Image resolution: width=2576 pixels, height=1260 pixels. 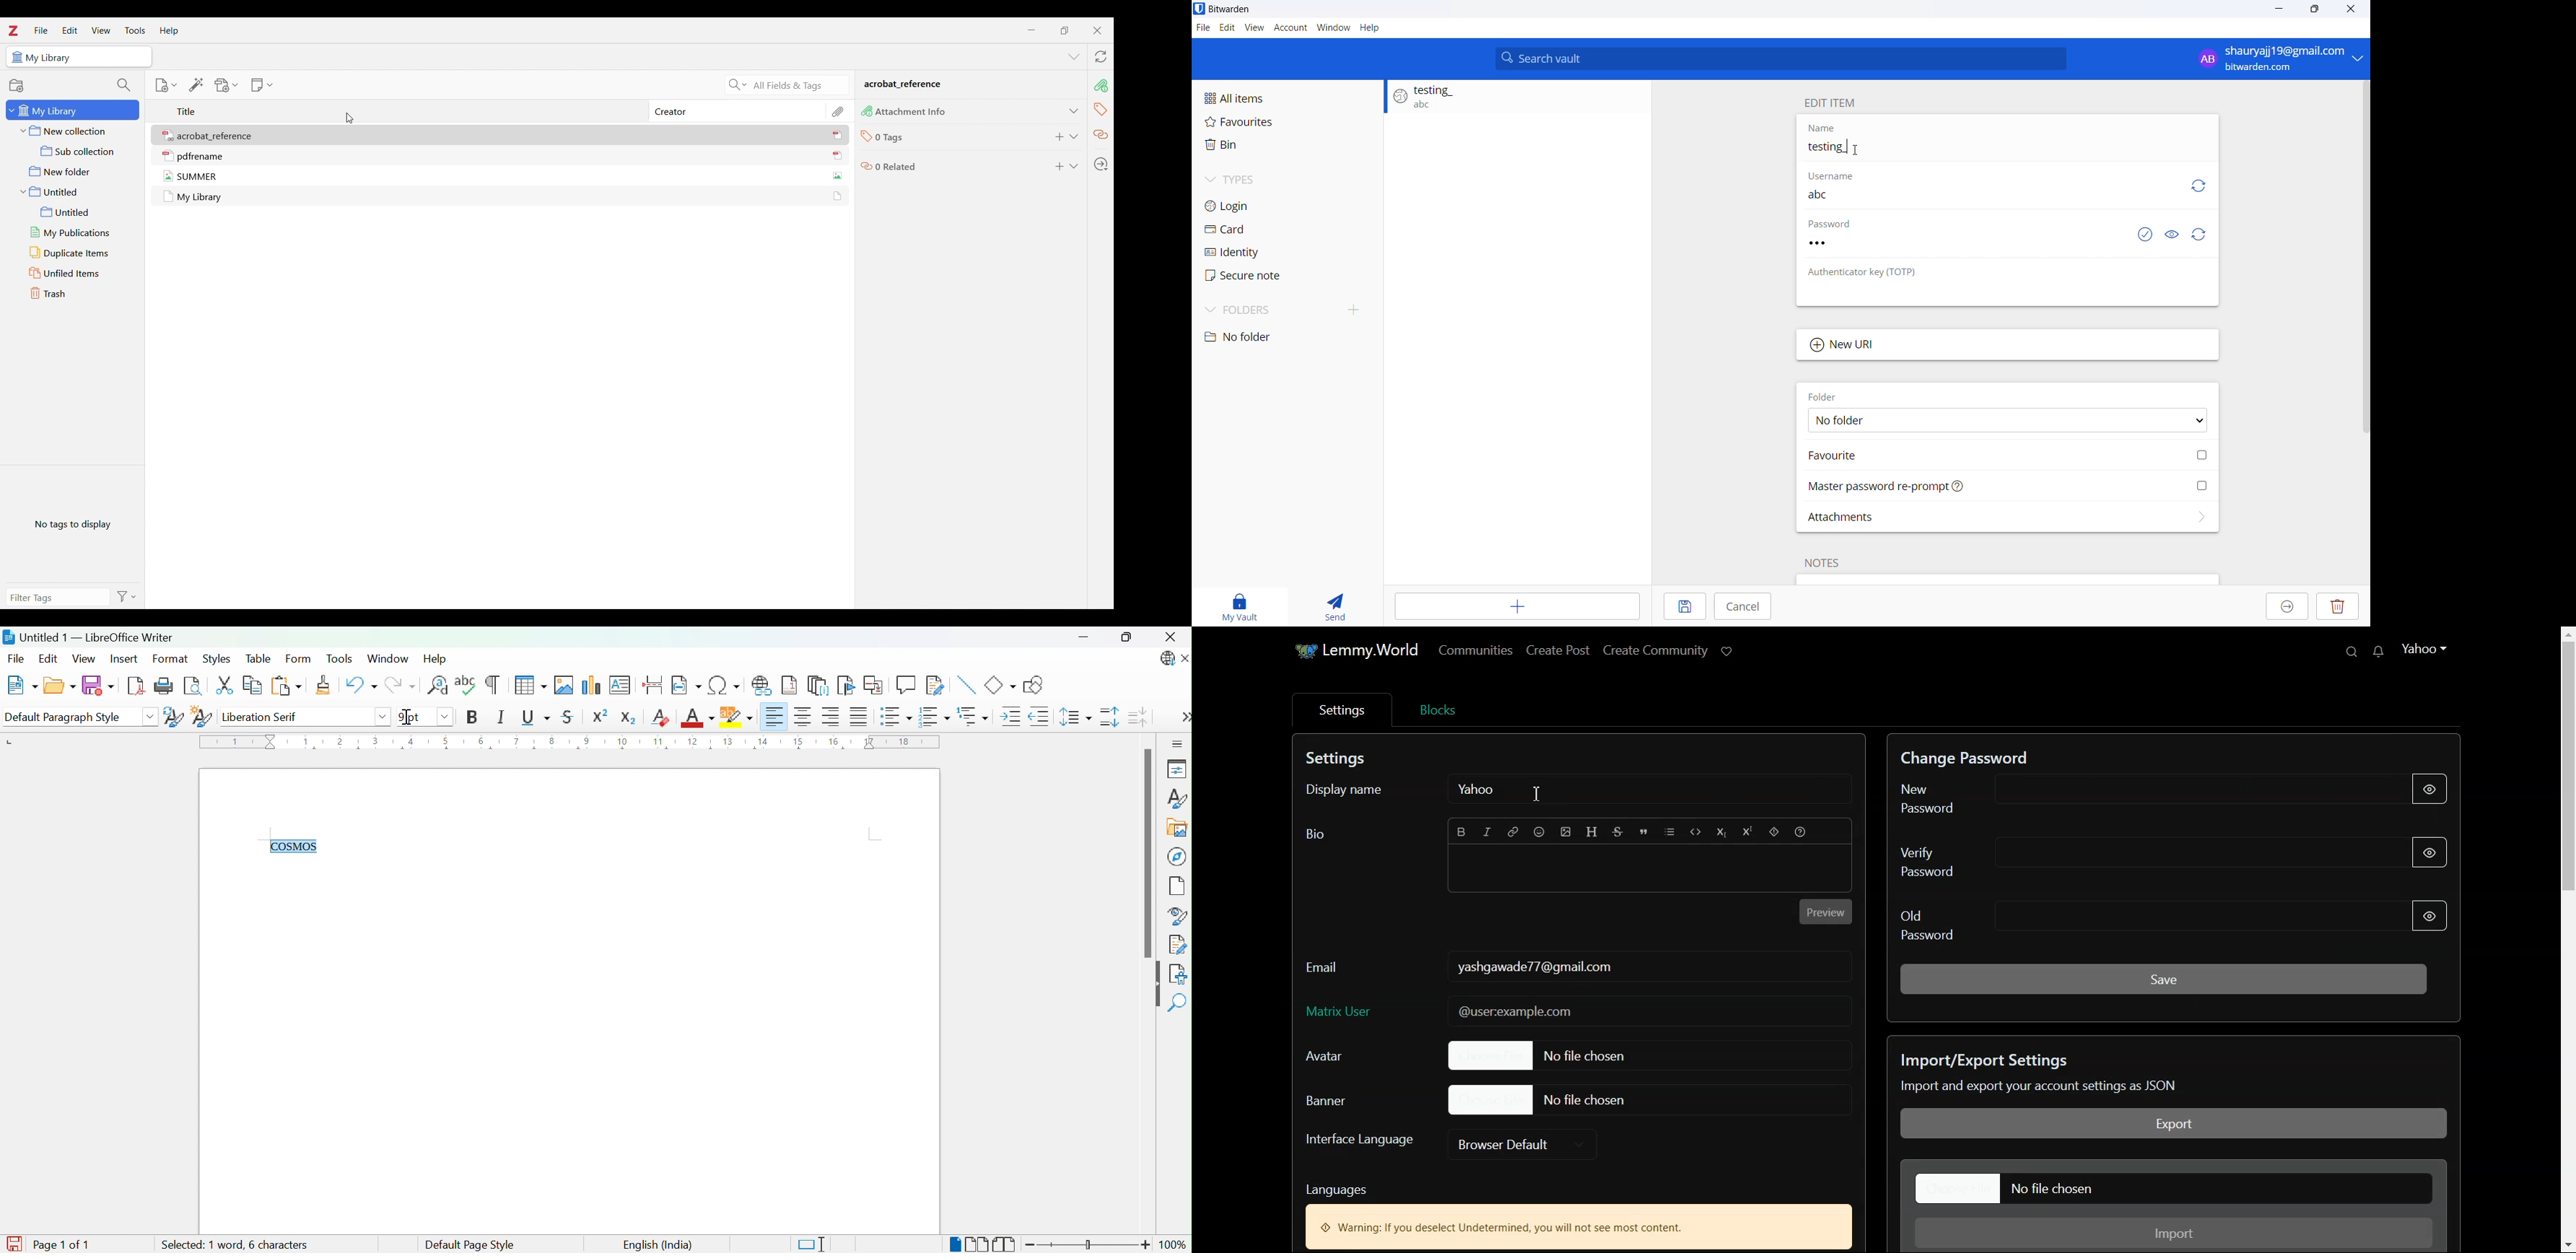 I want to click on Sub collection, so click(x=74, y=151).